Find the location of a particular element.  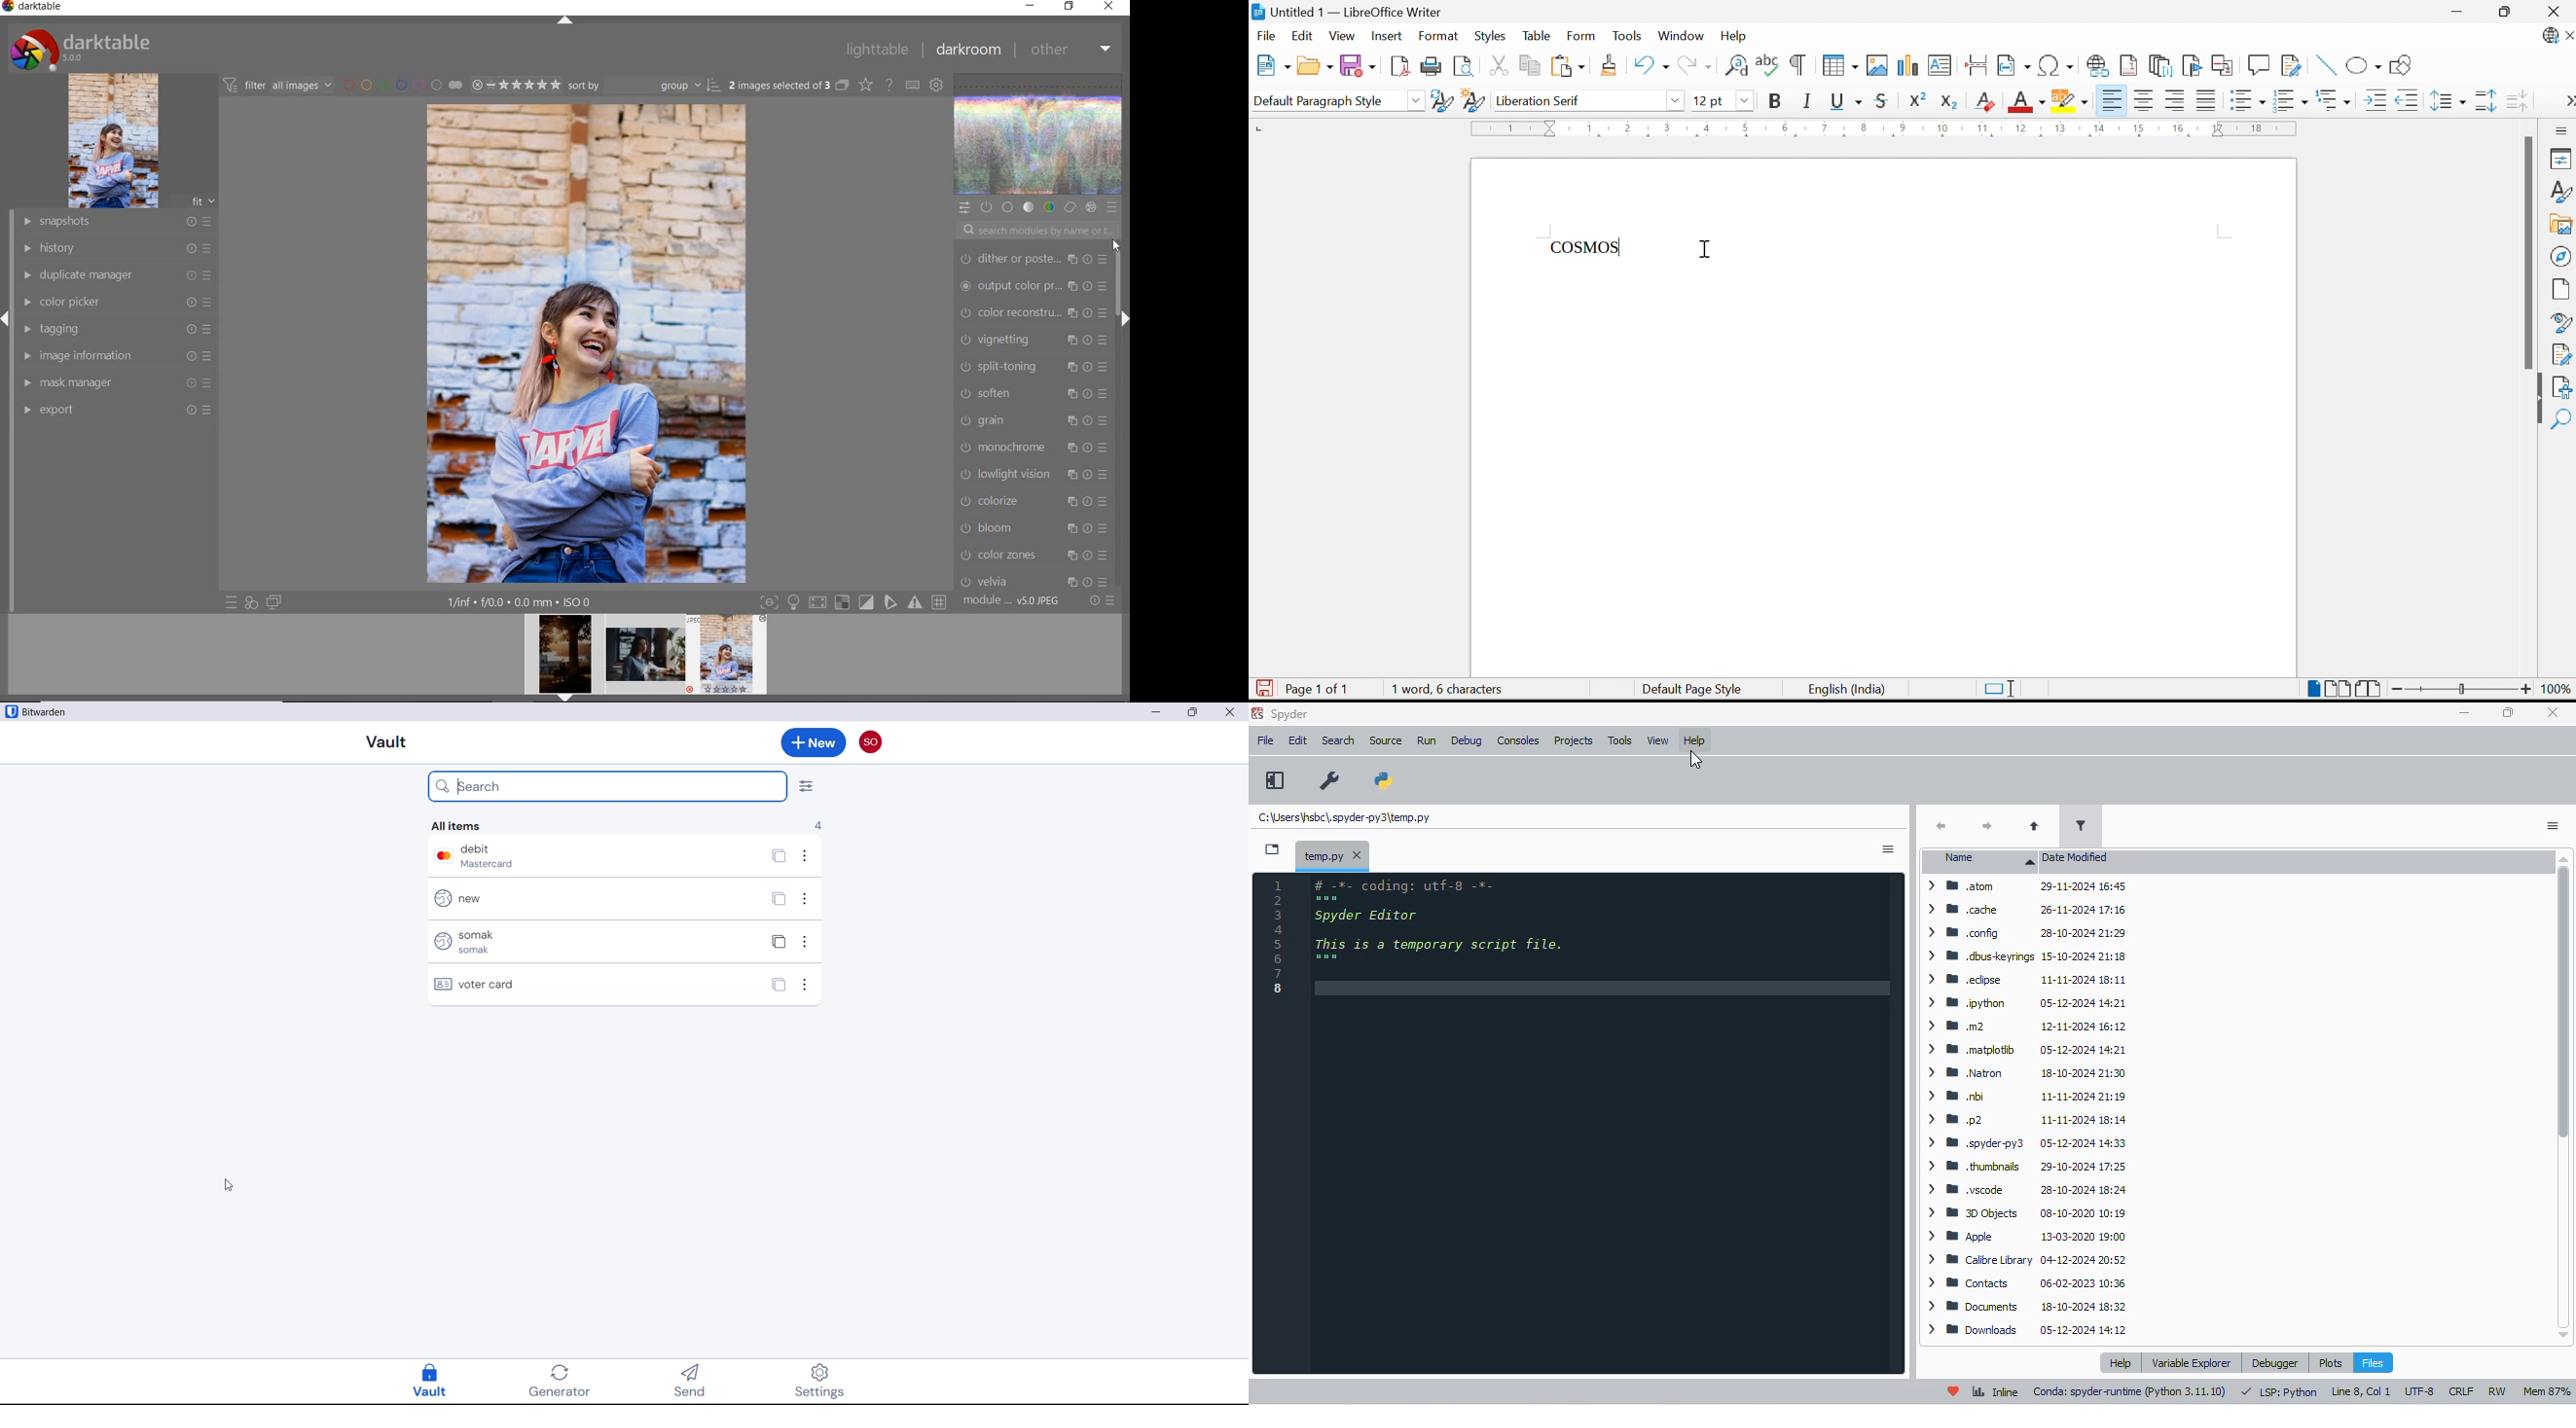

CRLF is located at coordinates (2462, 1391).